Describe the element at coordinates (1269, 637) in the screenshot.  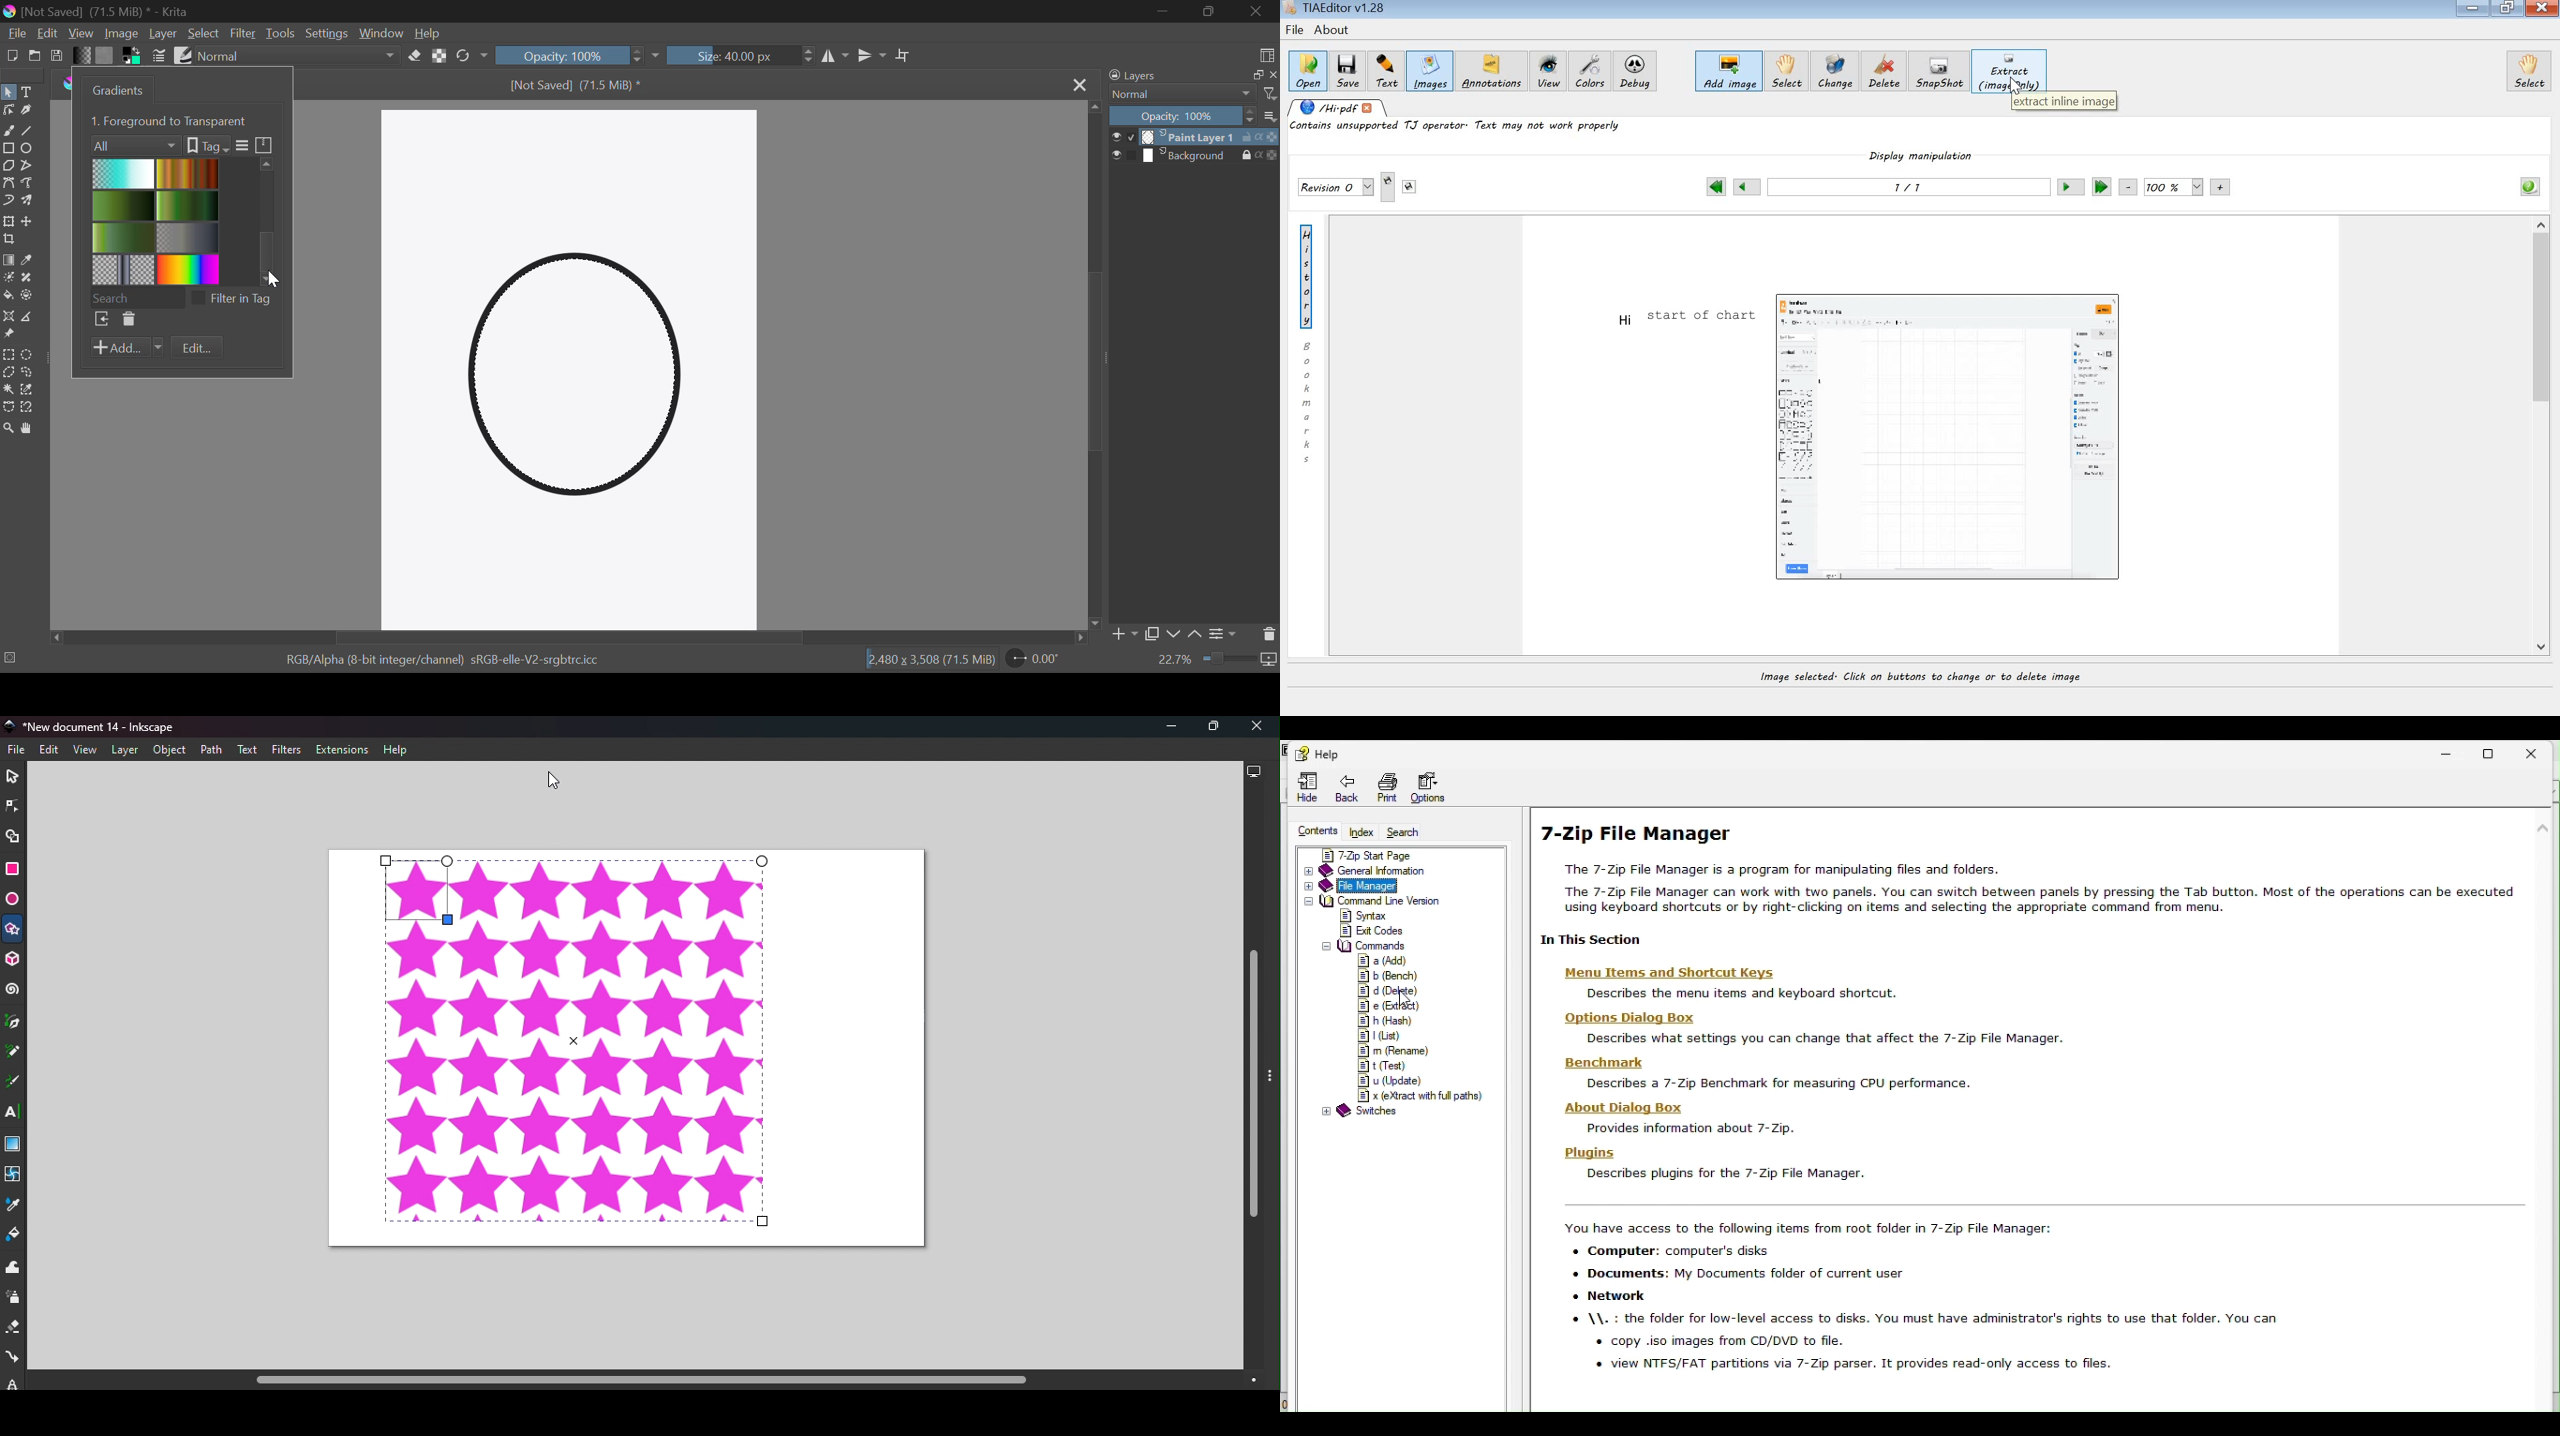
I see `Delete Layer` at that location.